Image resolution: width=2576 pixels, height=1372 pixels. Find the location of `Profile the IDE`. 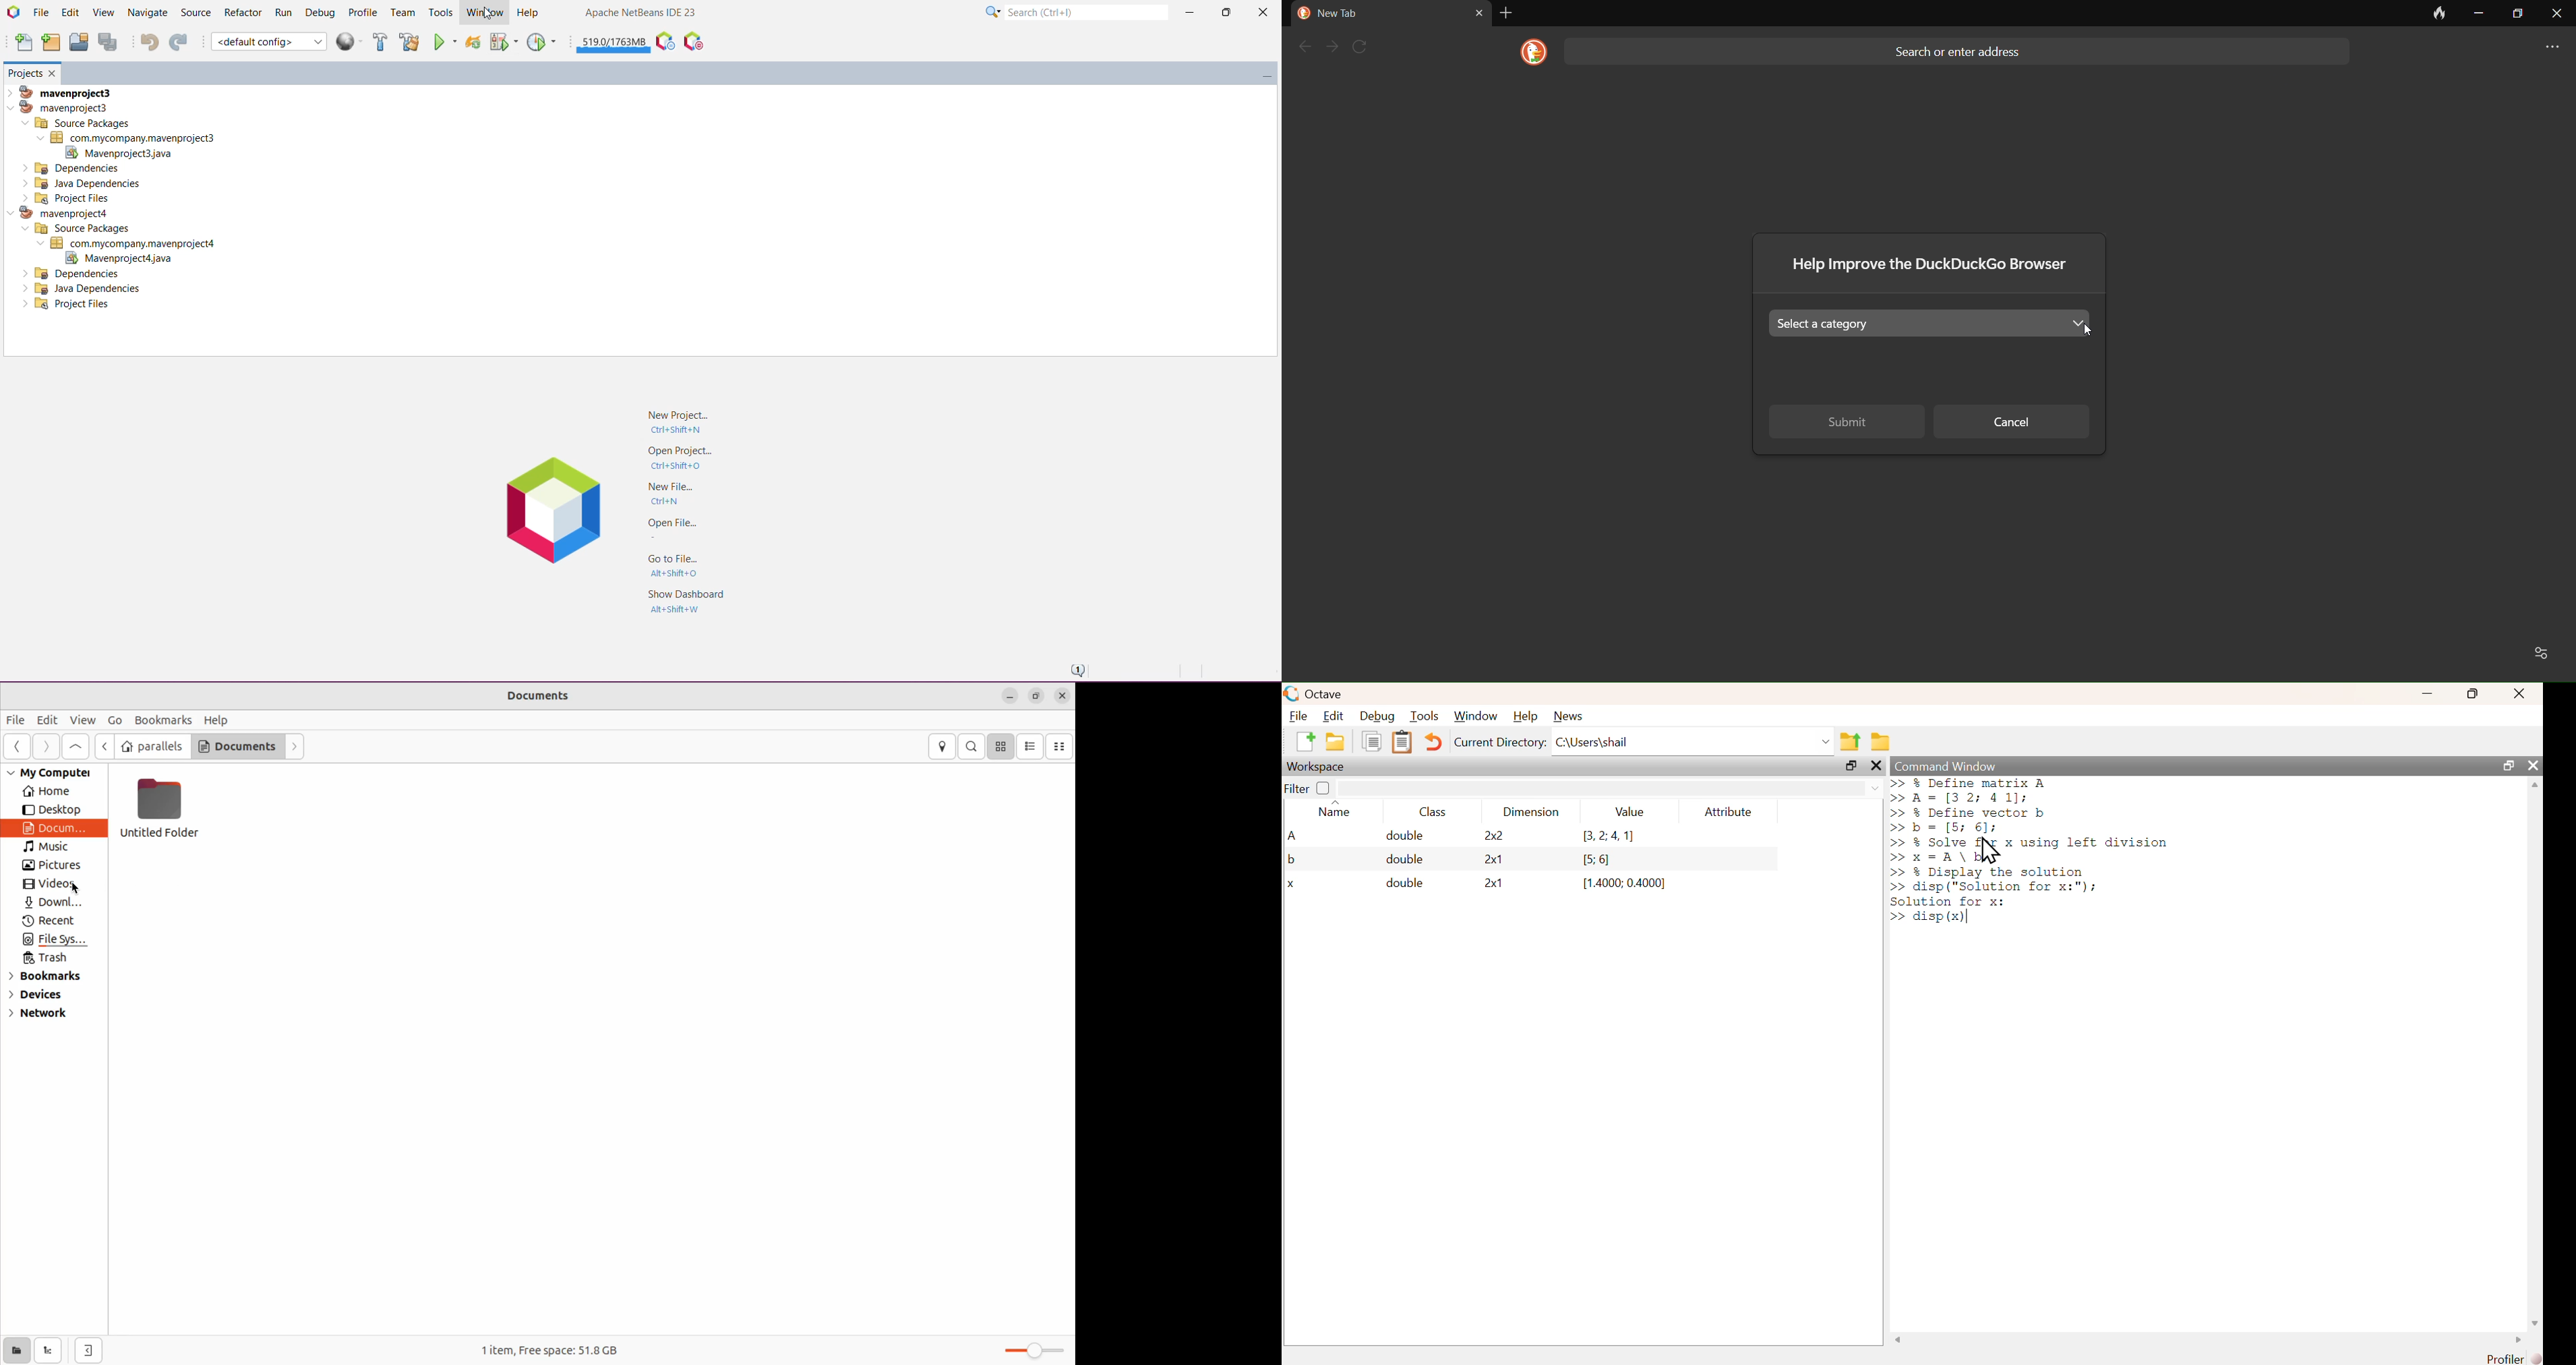

Profile the IDE is located at coordinates (664, 41).